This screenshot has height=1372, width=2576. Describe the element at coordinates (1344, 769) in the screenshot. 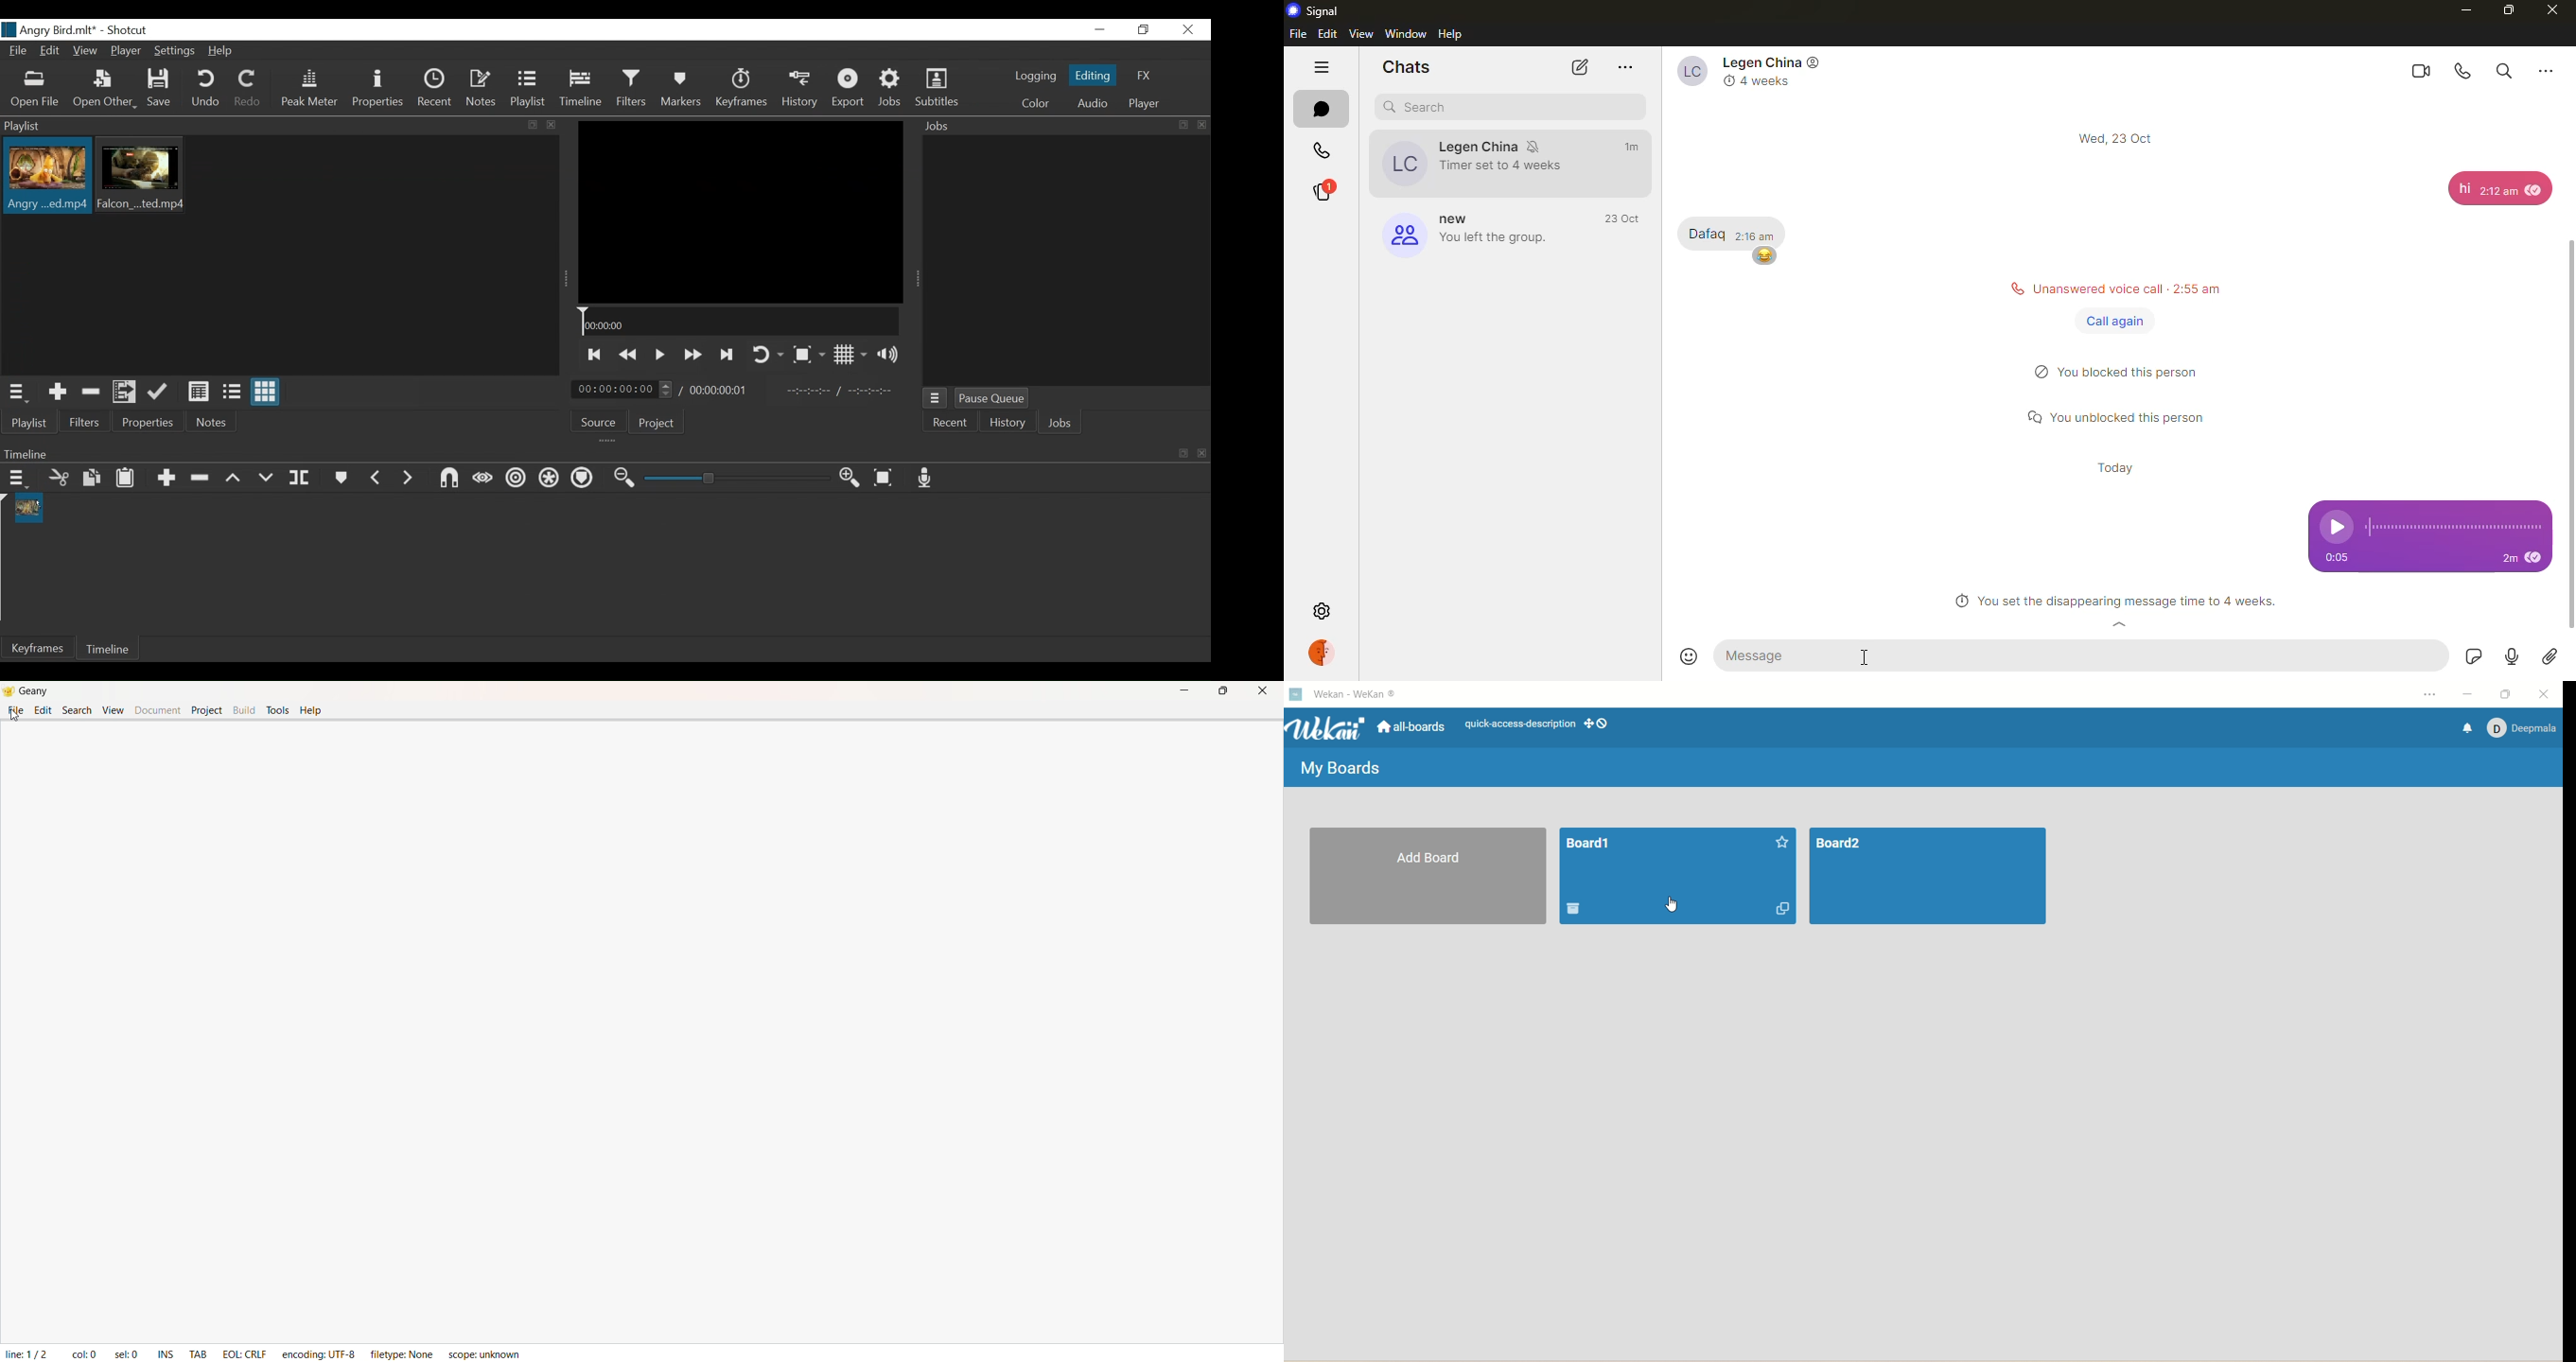

I see `my boards` at that location.